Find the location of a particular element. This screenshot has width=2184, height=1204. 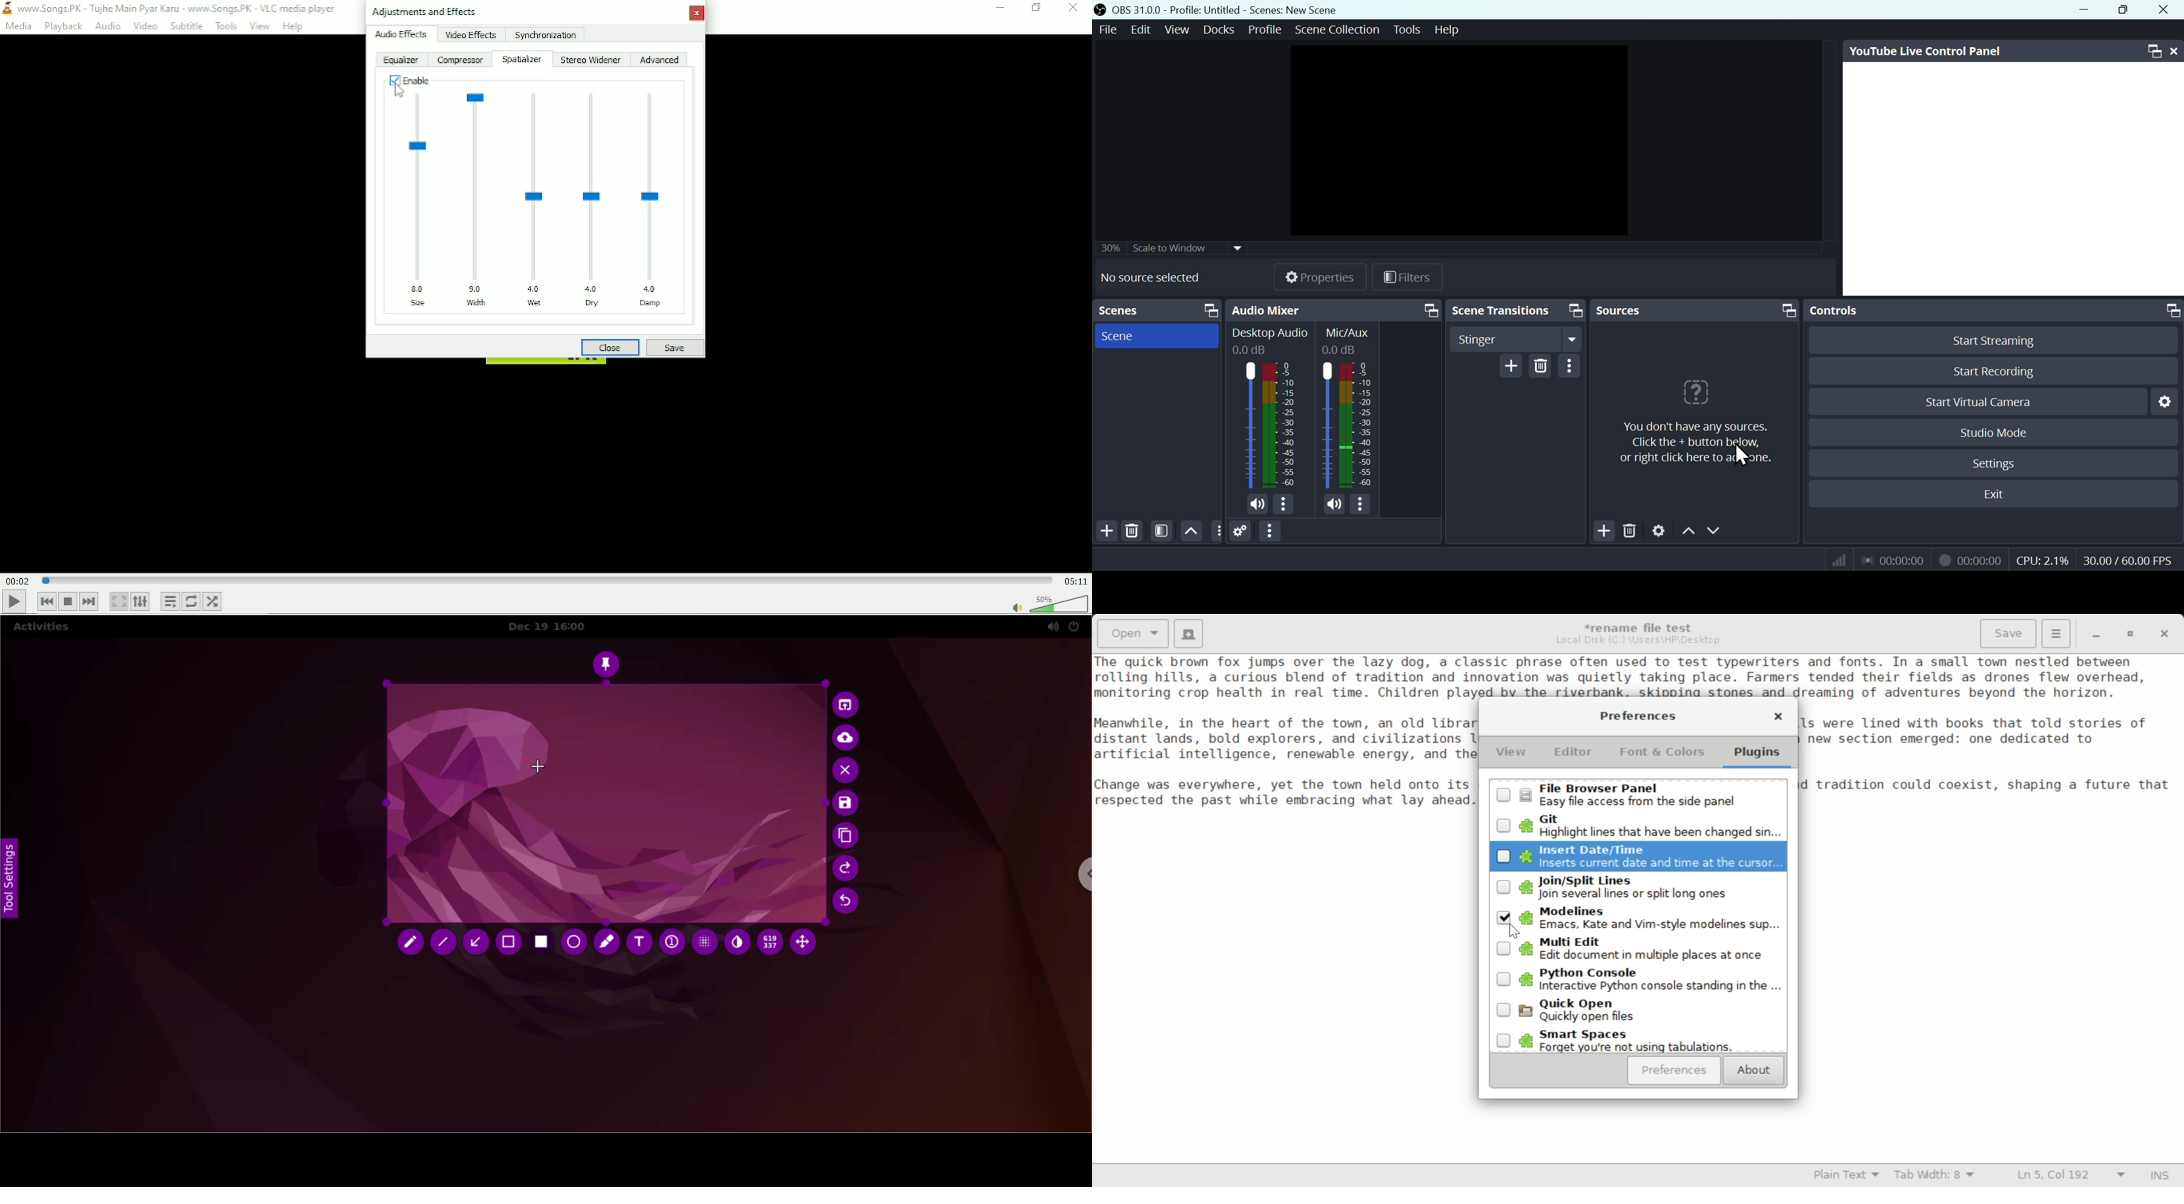

Toggle loop all, loop one and no loop is located at coordinates (190, 601).